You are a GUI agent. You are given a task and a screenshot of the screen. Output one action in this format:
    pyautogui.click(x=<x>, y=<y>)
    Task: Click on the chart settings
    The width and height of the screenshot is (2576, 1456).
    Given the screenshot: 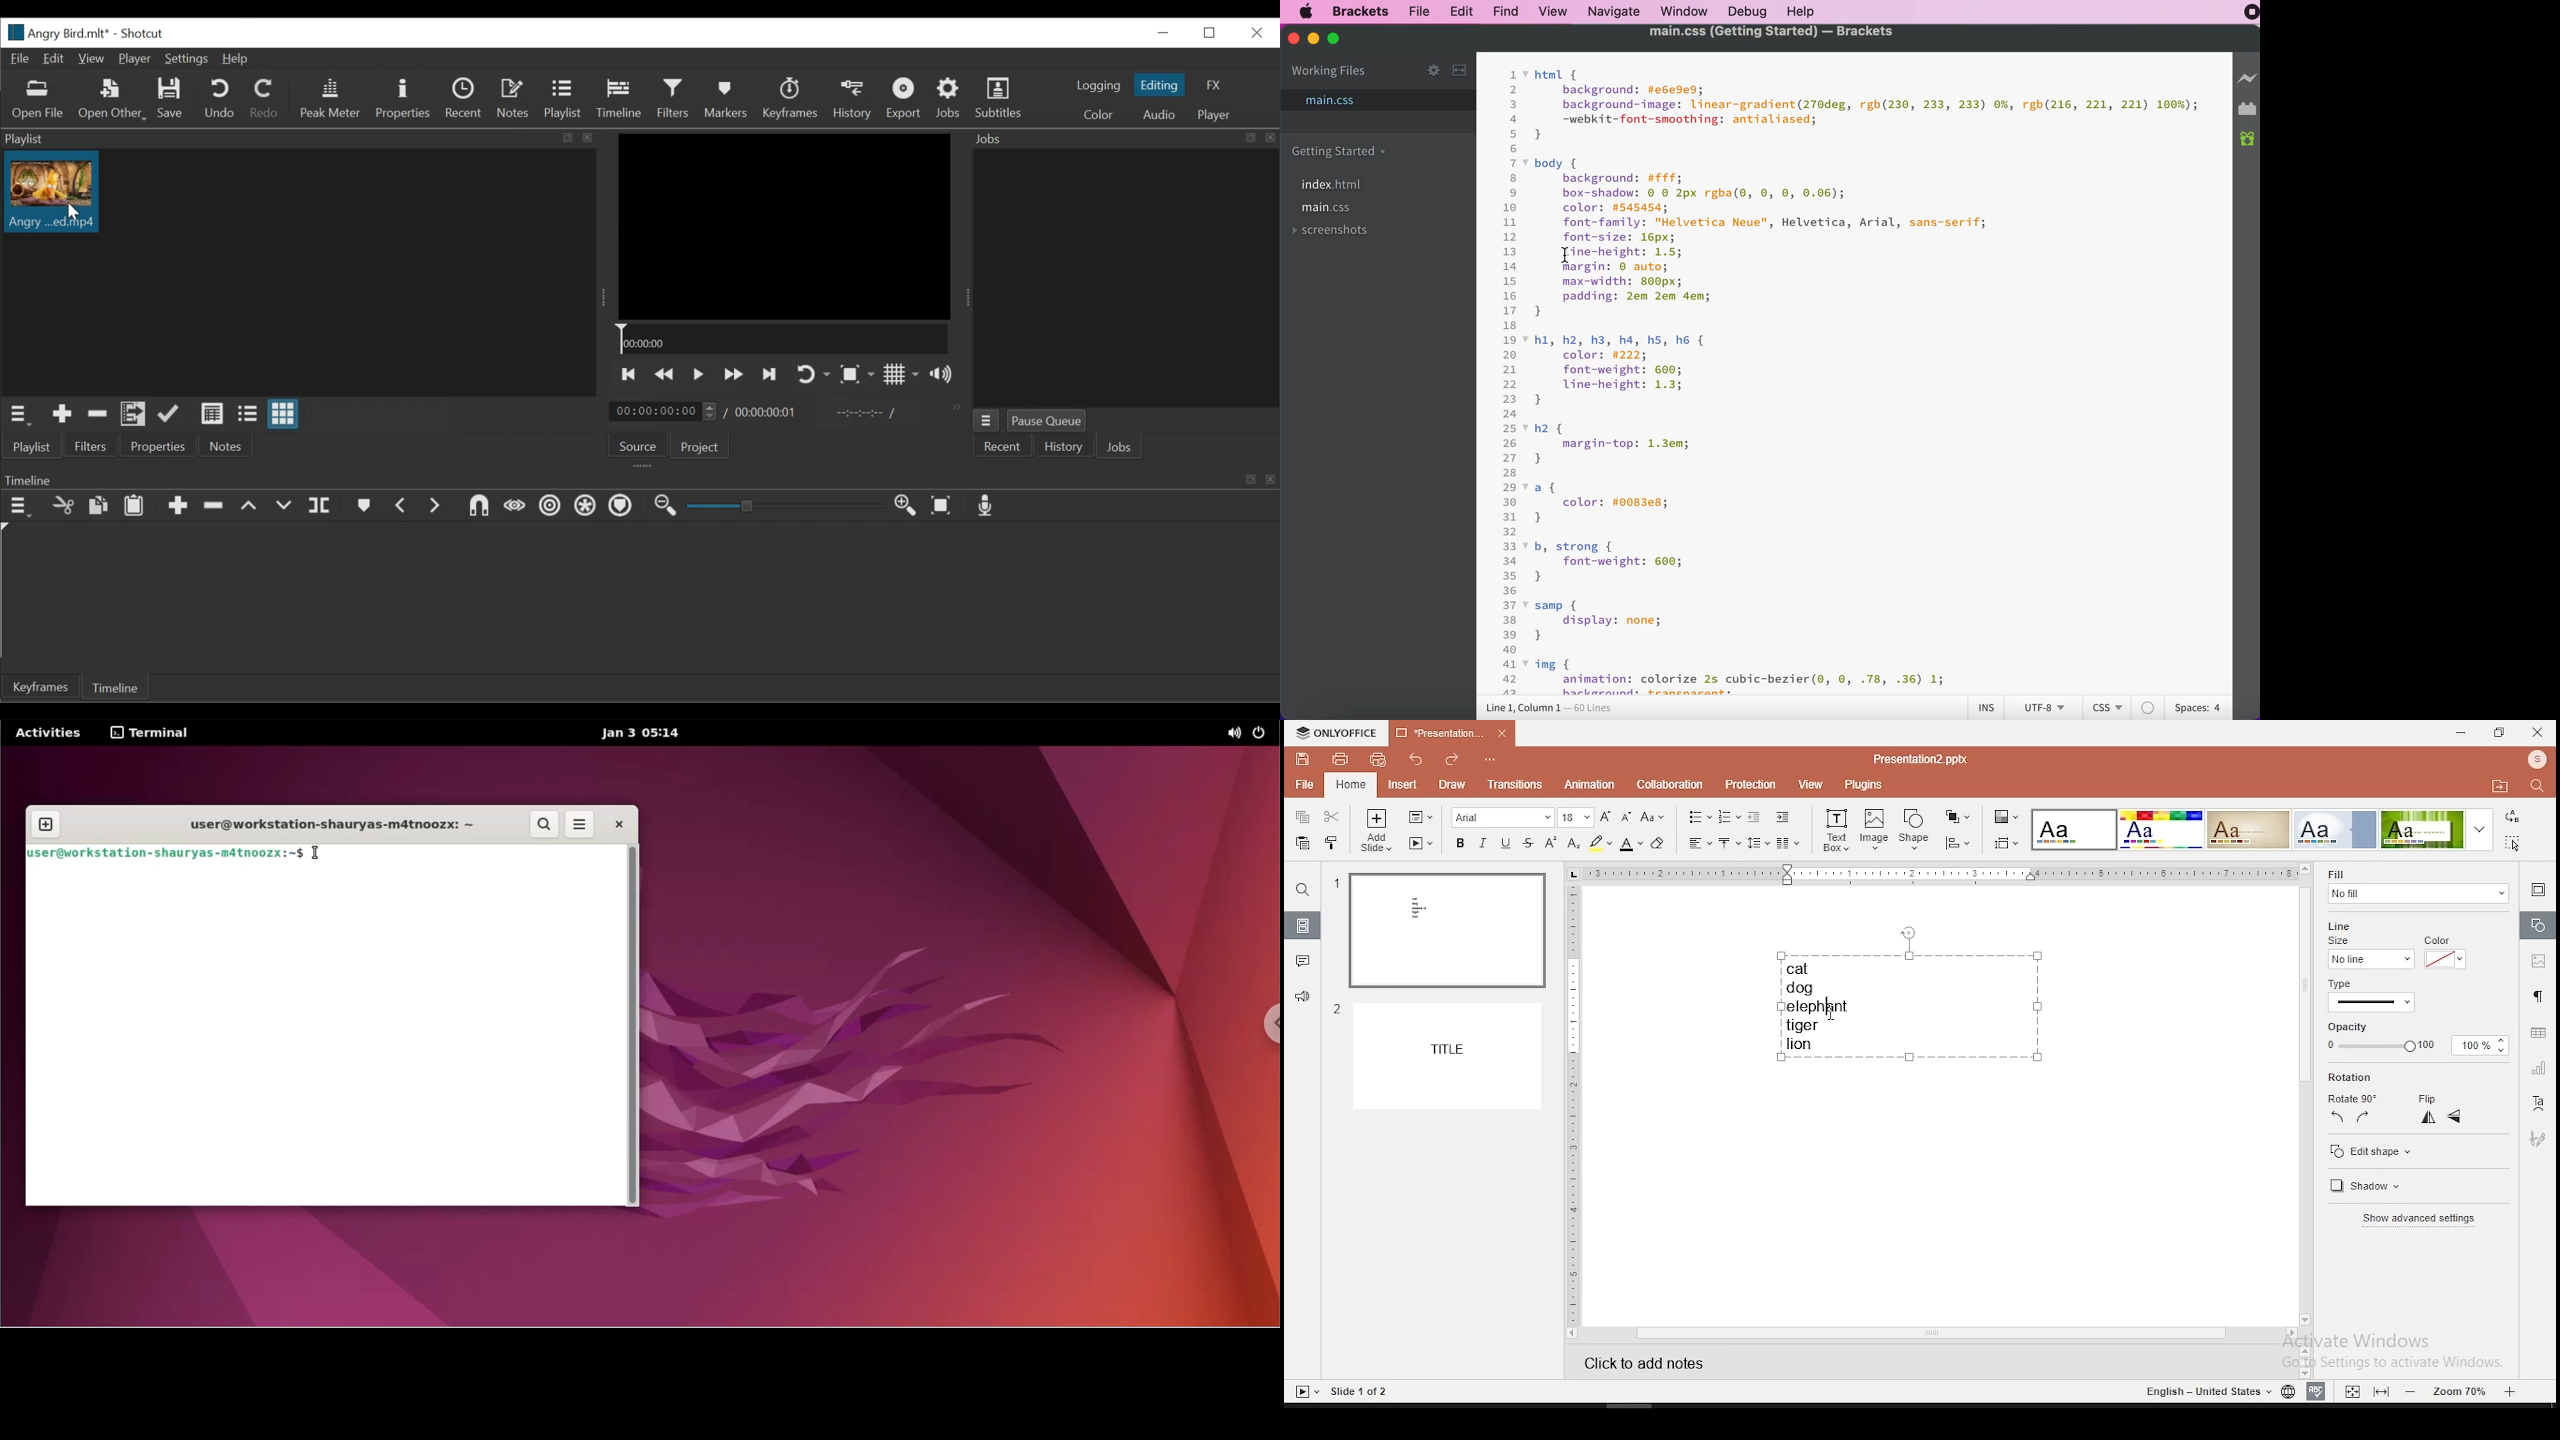 What is the action you would take?
    pyautogui.click(x=2537, y=1069)
    